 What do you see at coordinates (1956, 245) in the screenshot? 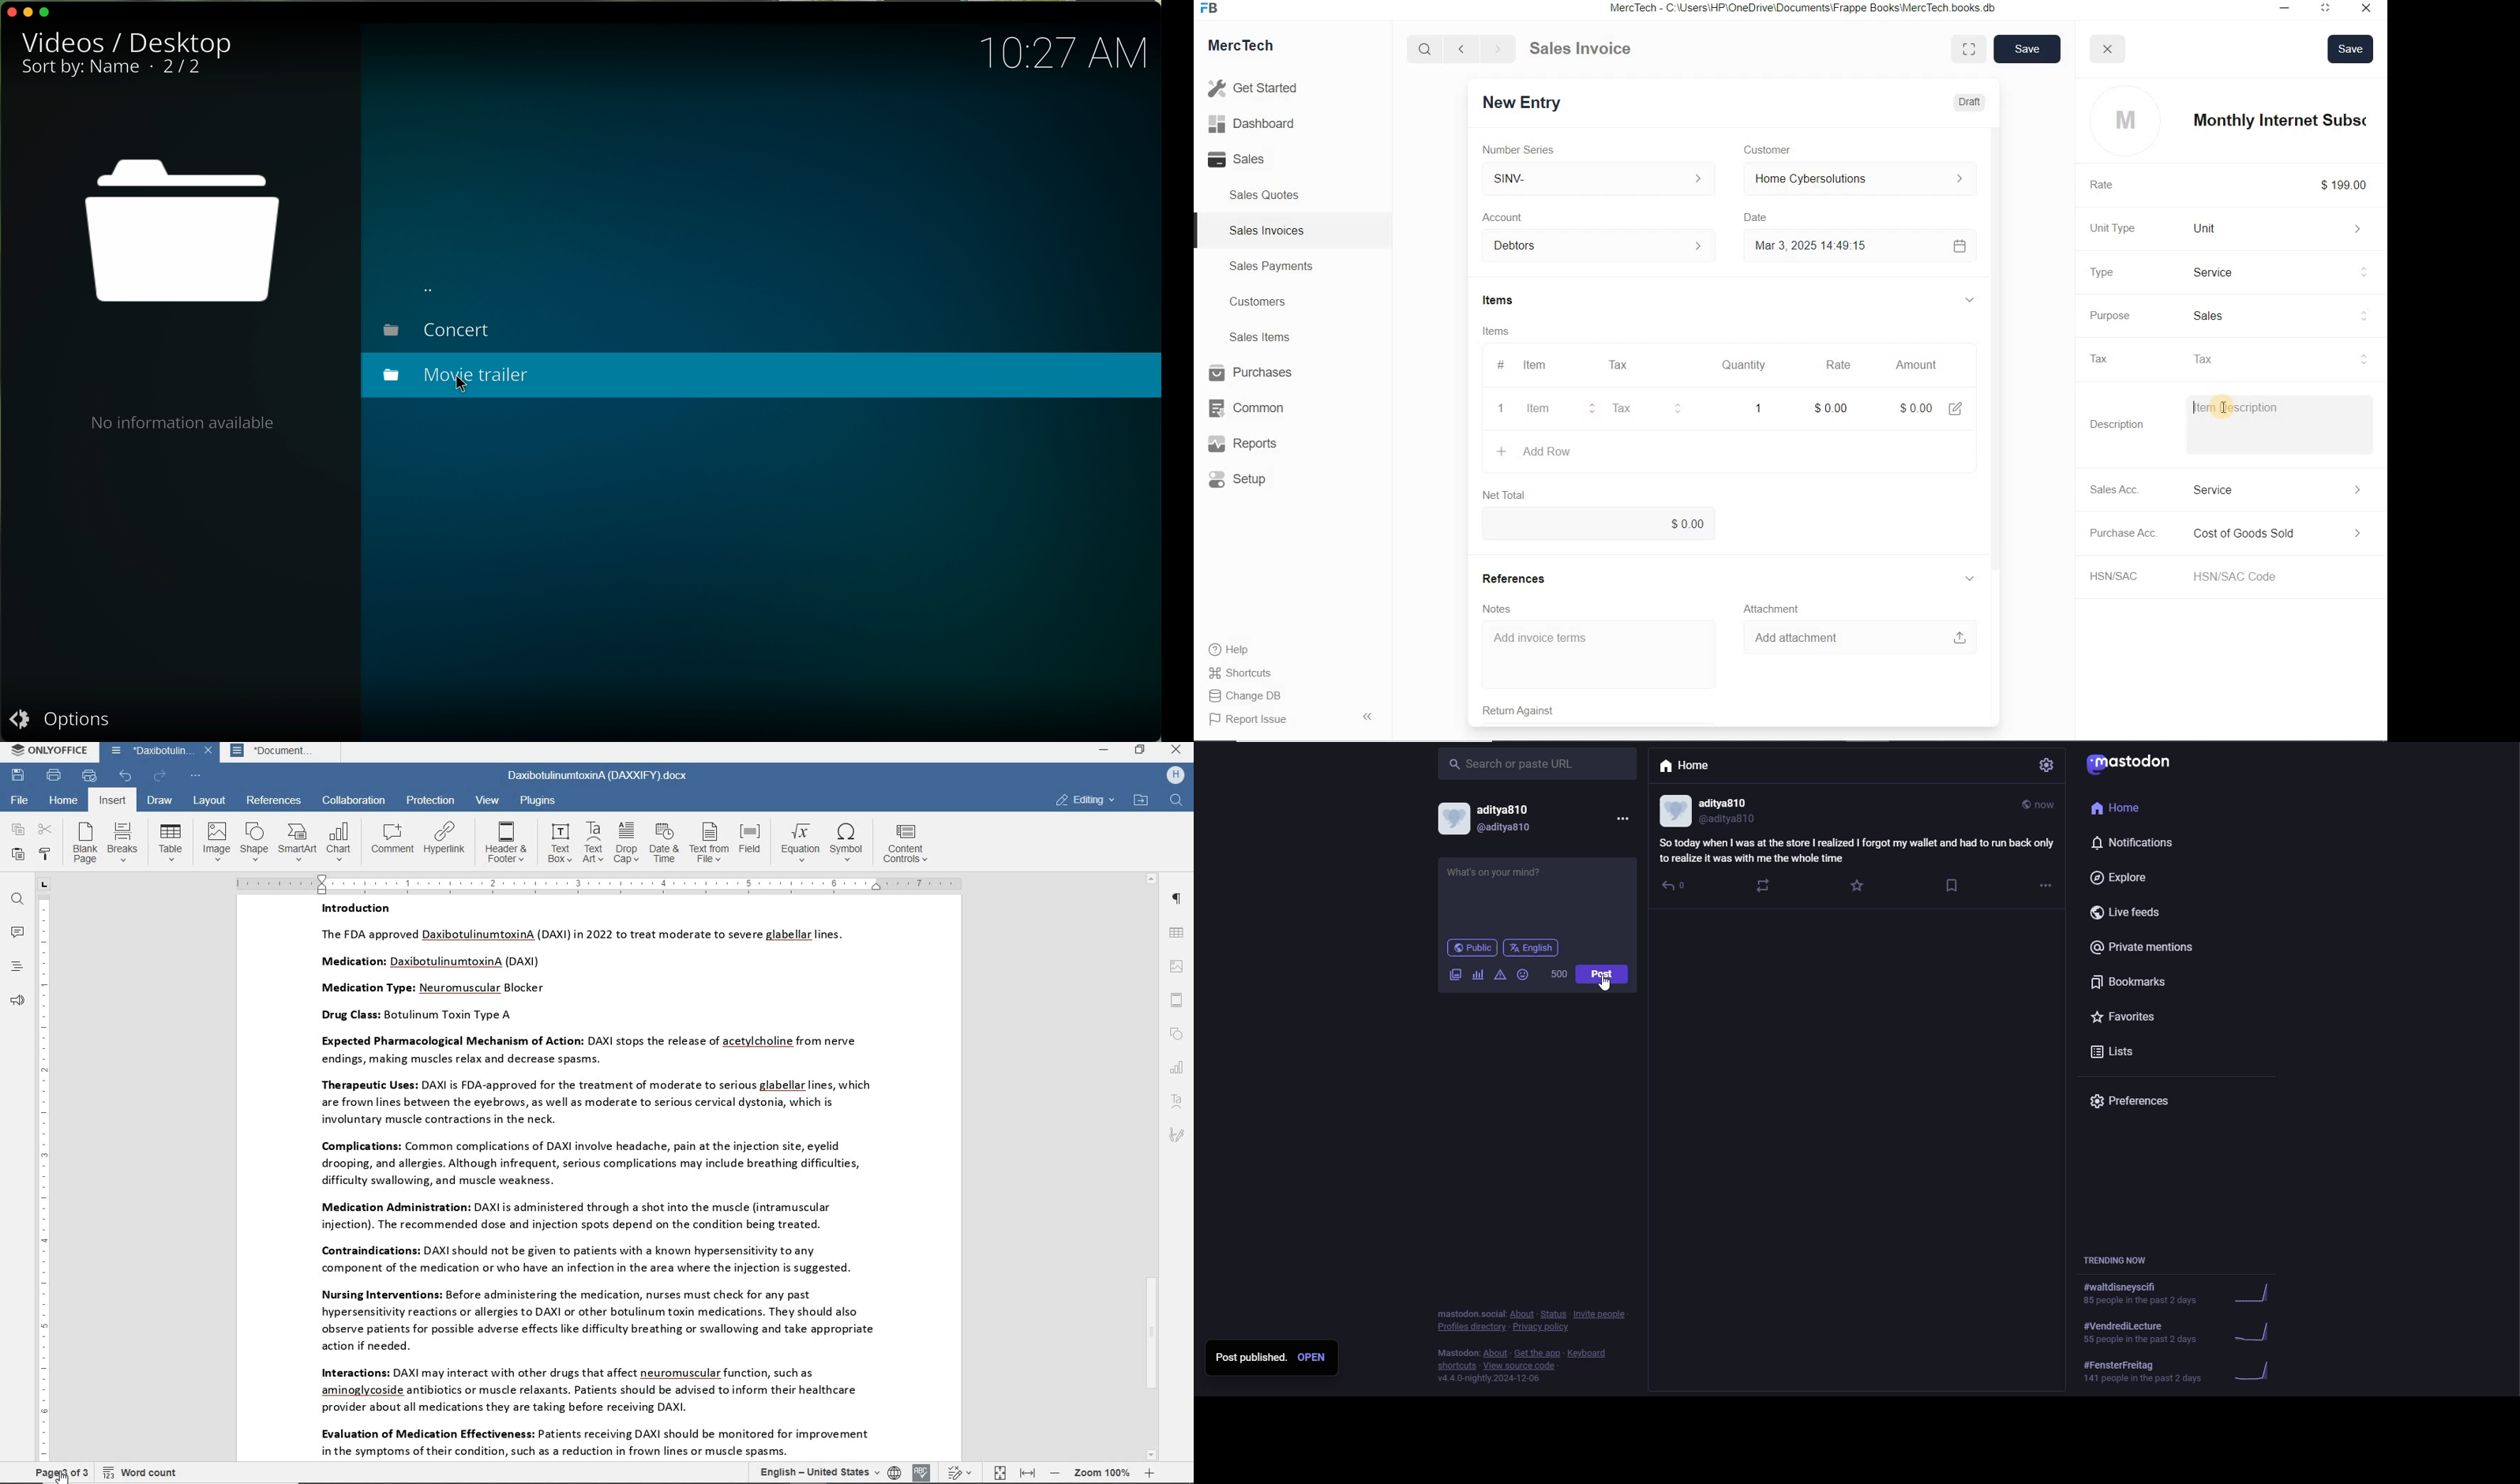
I see `Calendar` at bounding box center [1956, 245].